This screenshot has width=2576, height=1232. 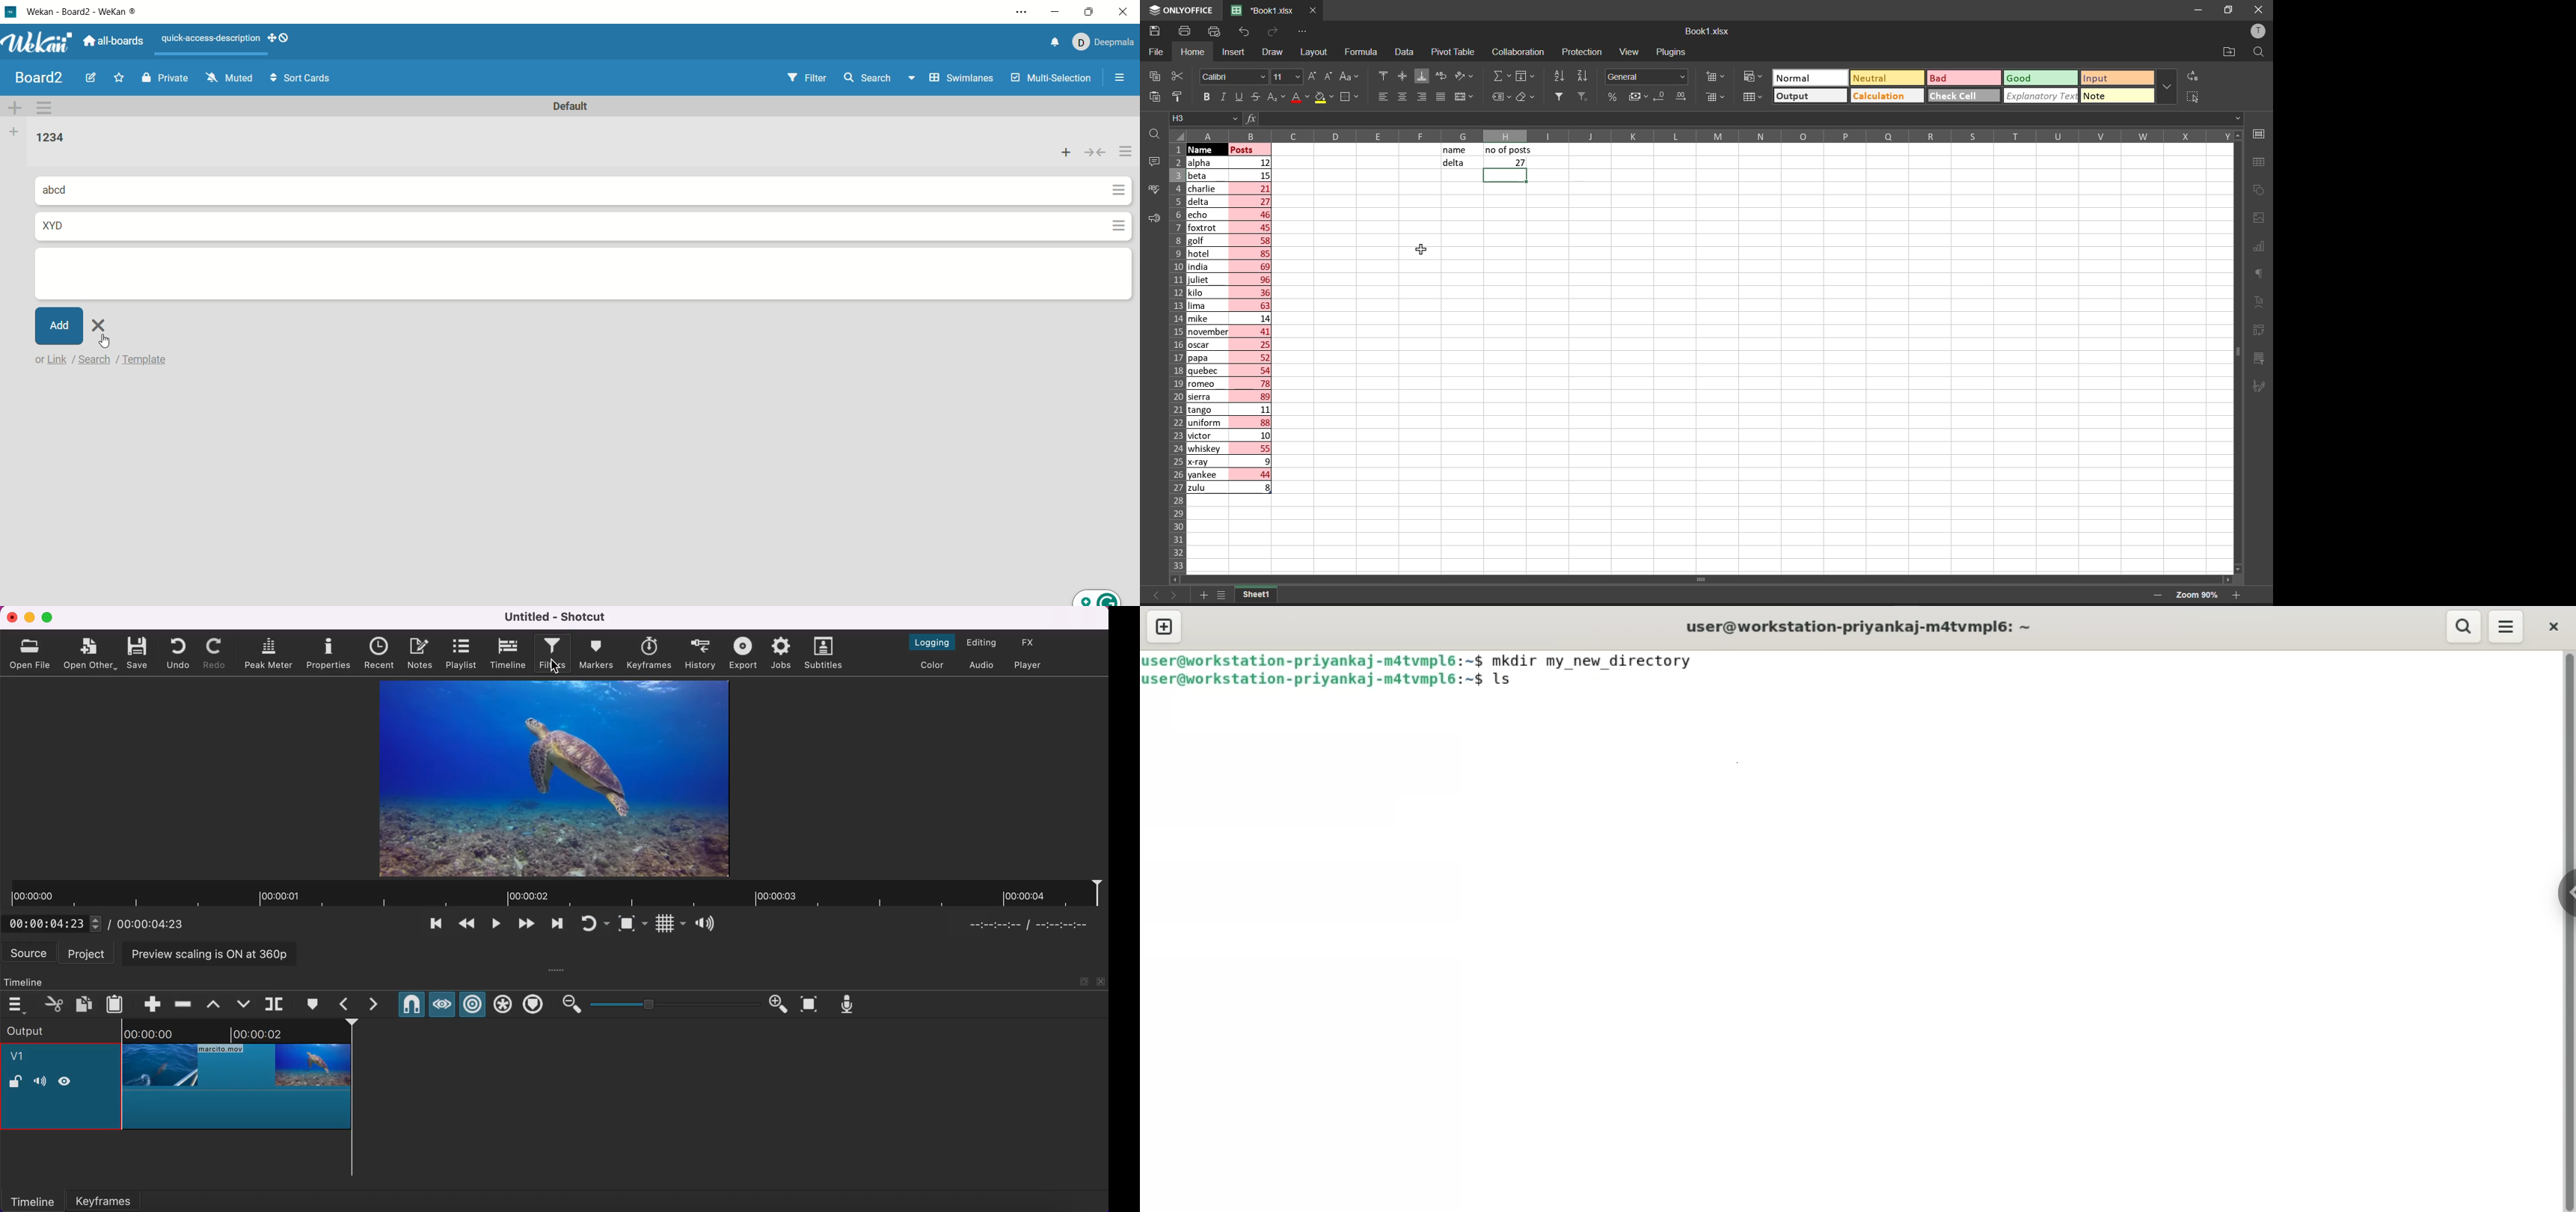 What do you see at coordinates (1260, 11) in the screenshot?
I see `'Book1.xlsx` at bounding box center [1260, 11].